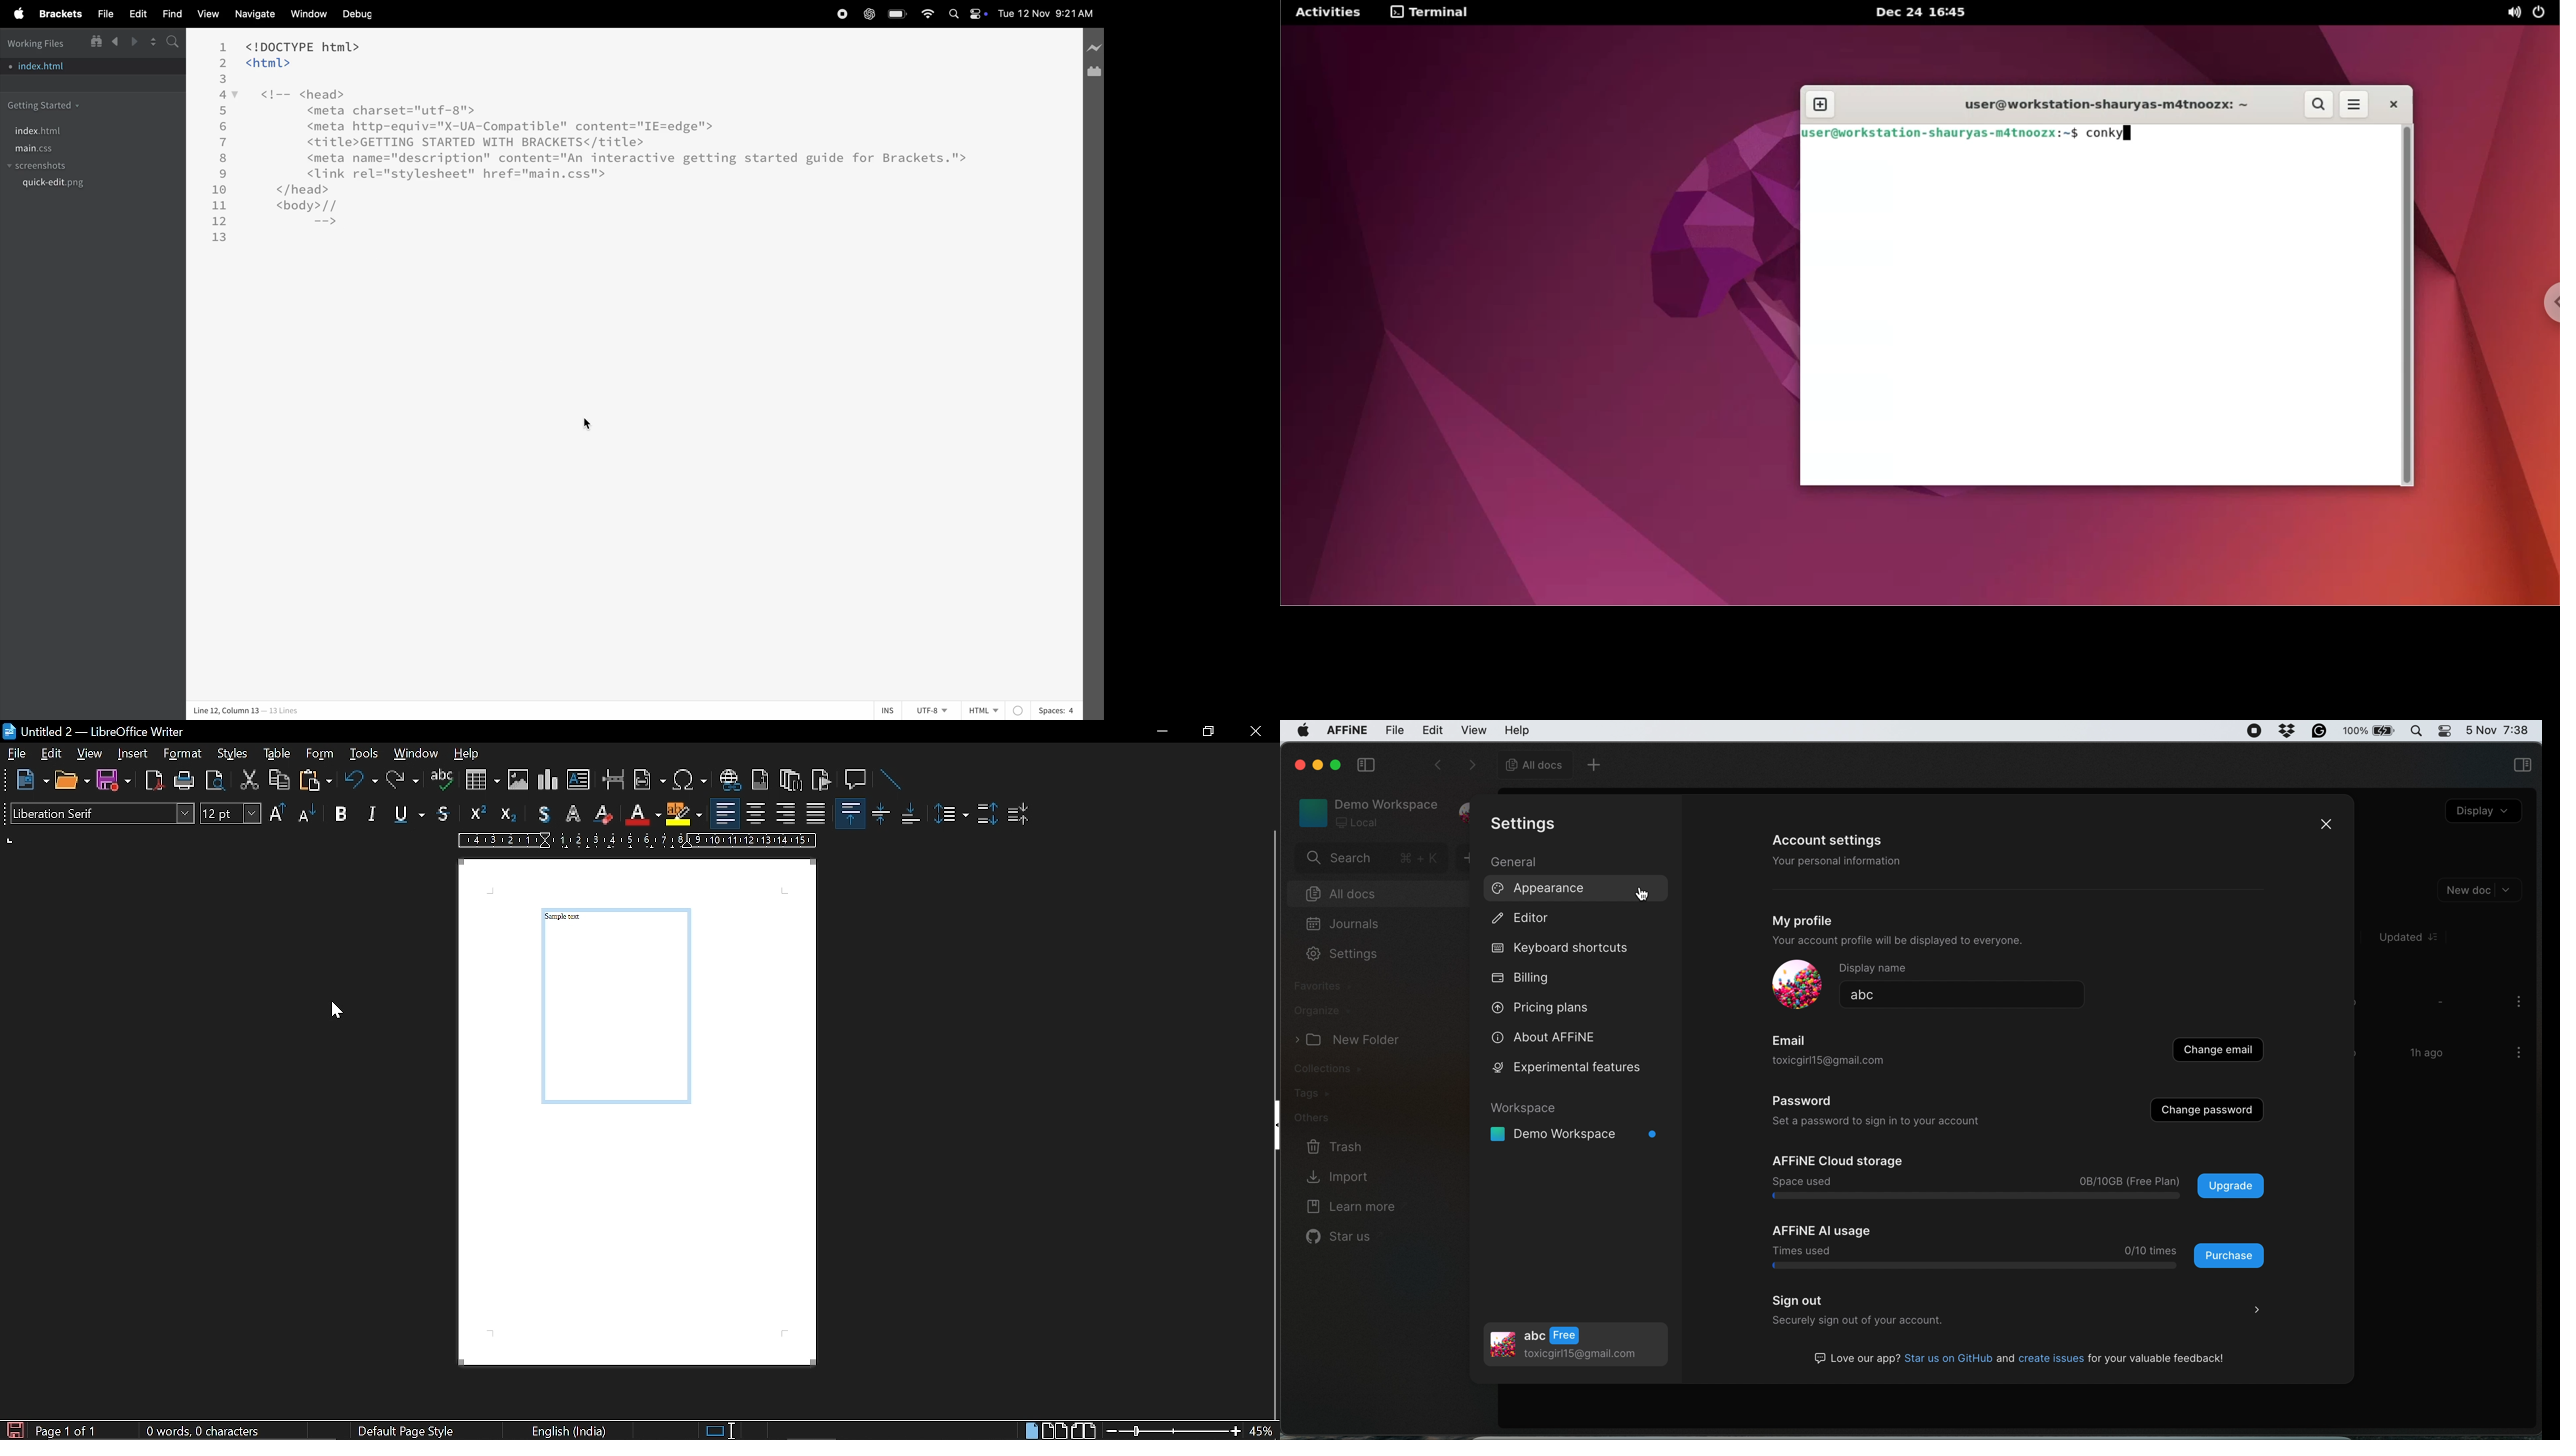 The width and height of the screenshot is (2576, 1456). I want to click on forward, so click(1469, 766).